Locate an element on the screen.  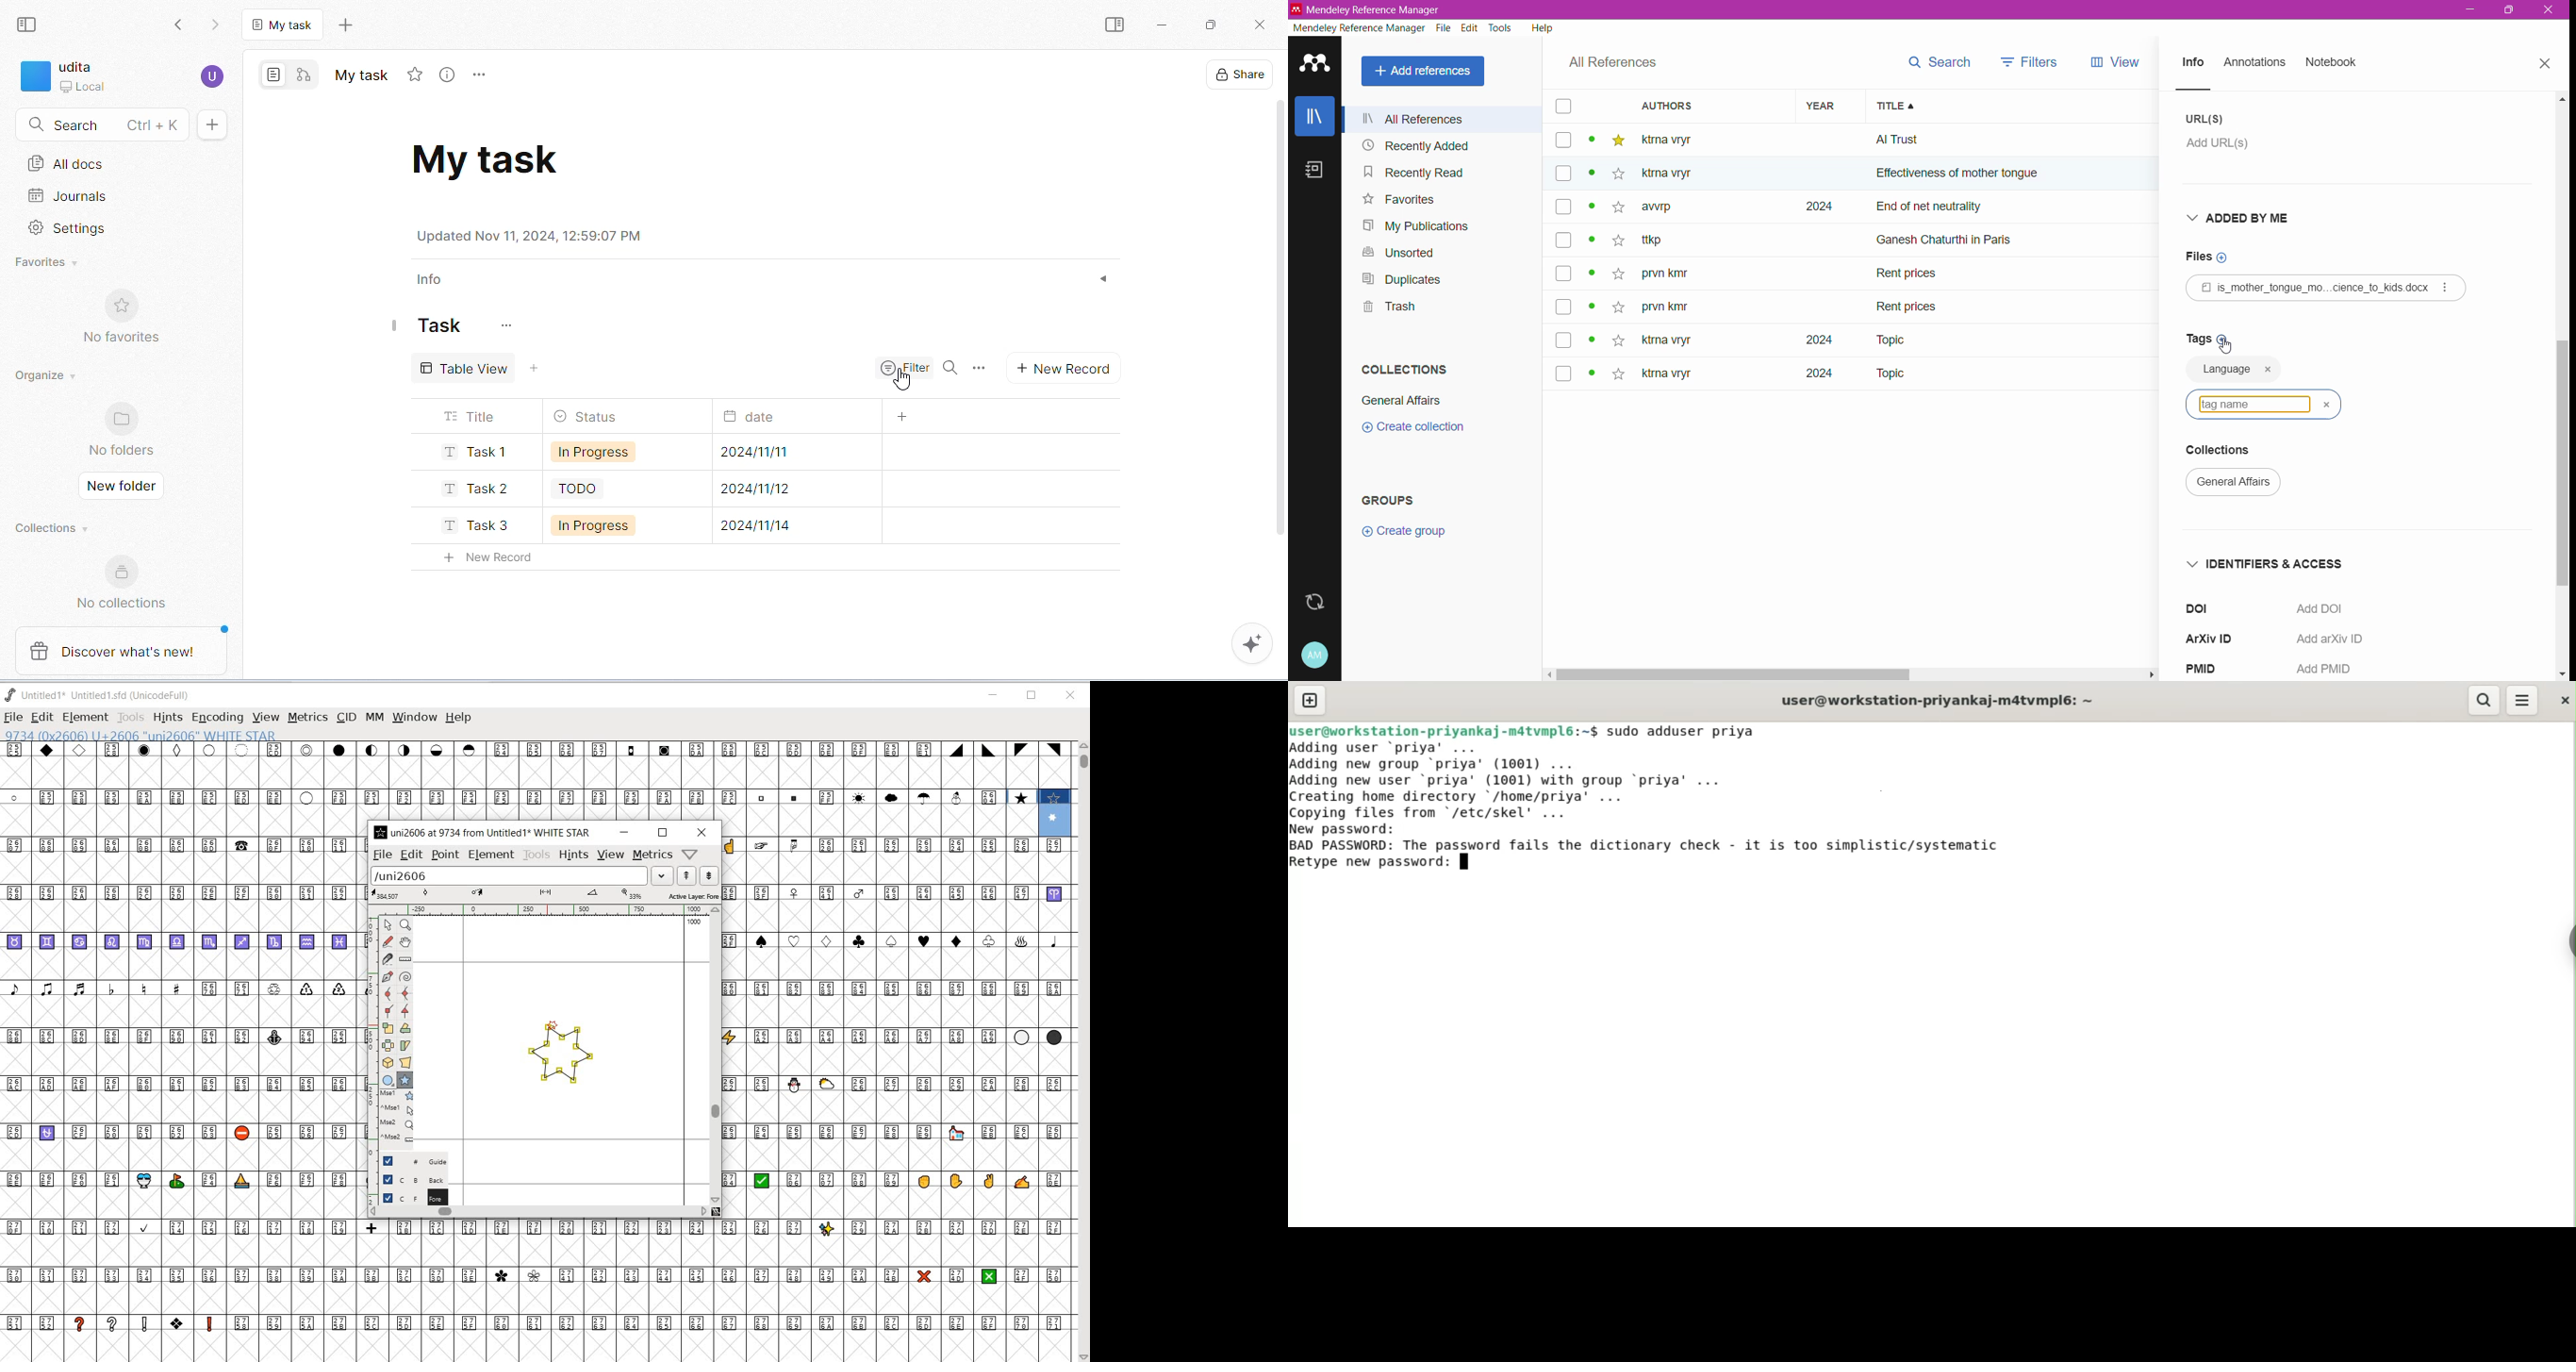
Reference File  is located at coordinates (2327, 288).